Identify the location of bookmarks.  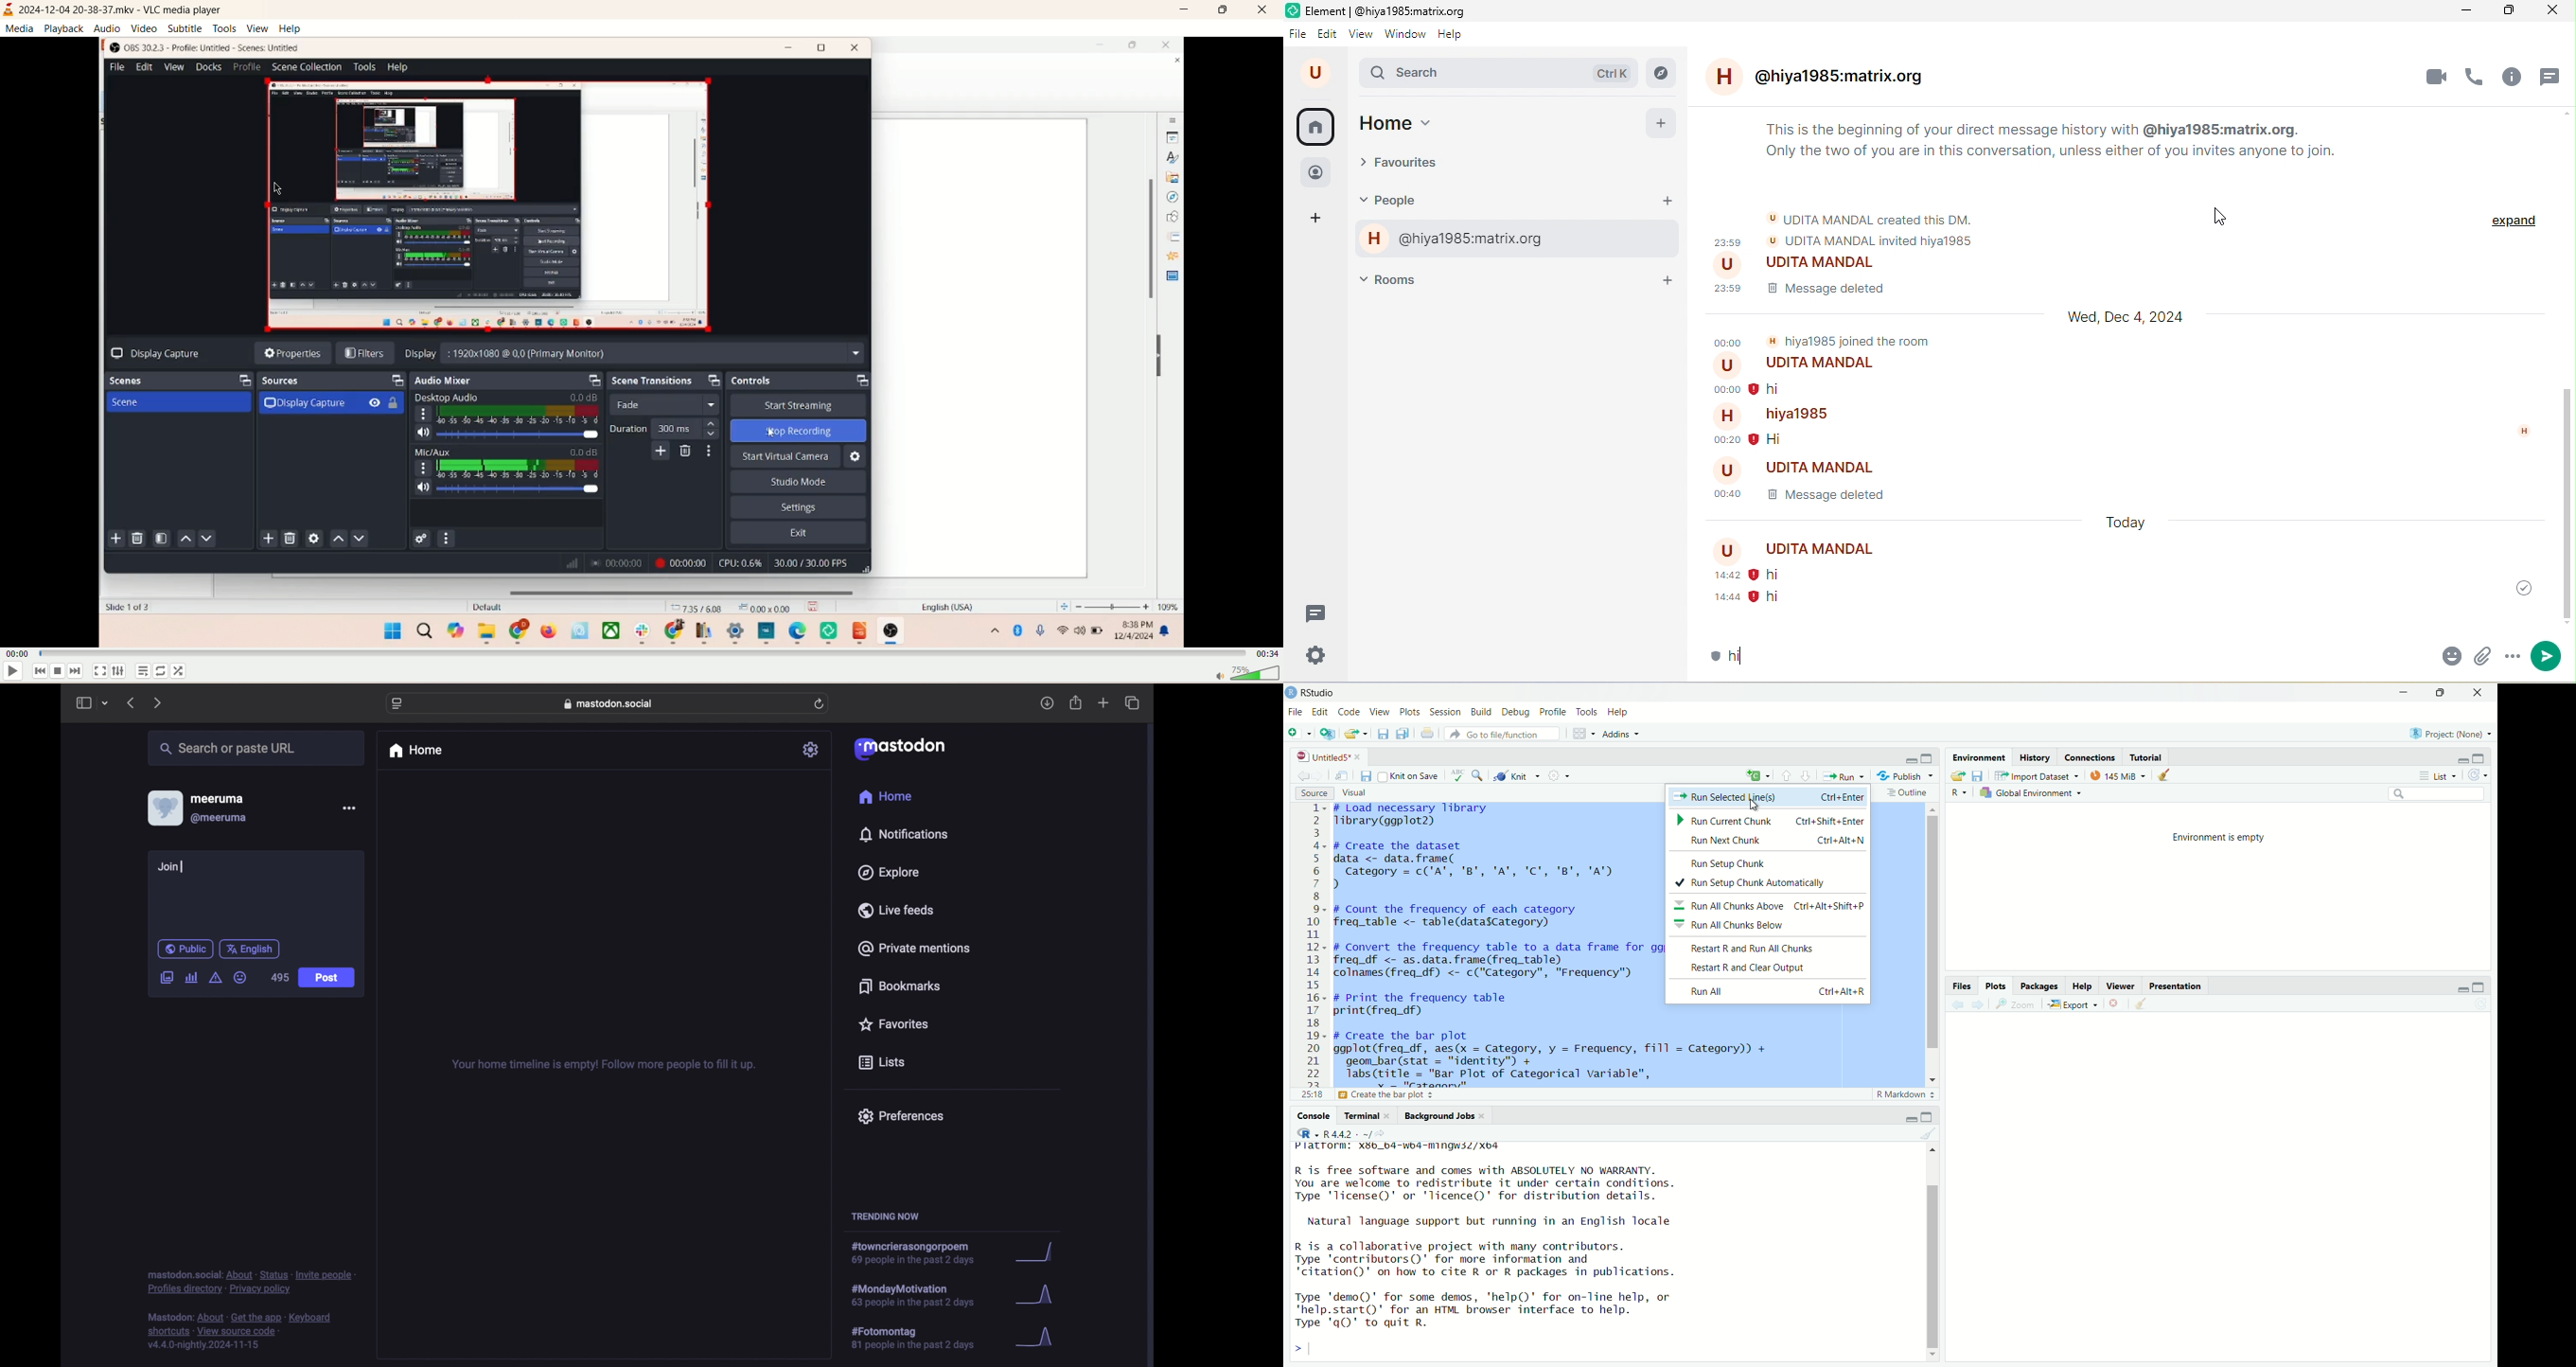
(900, 986).